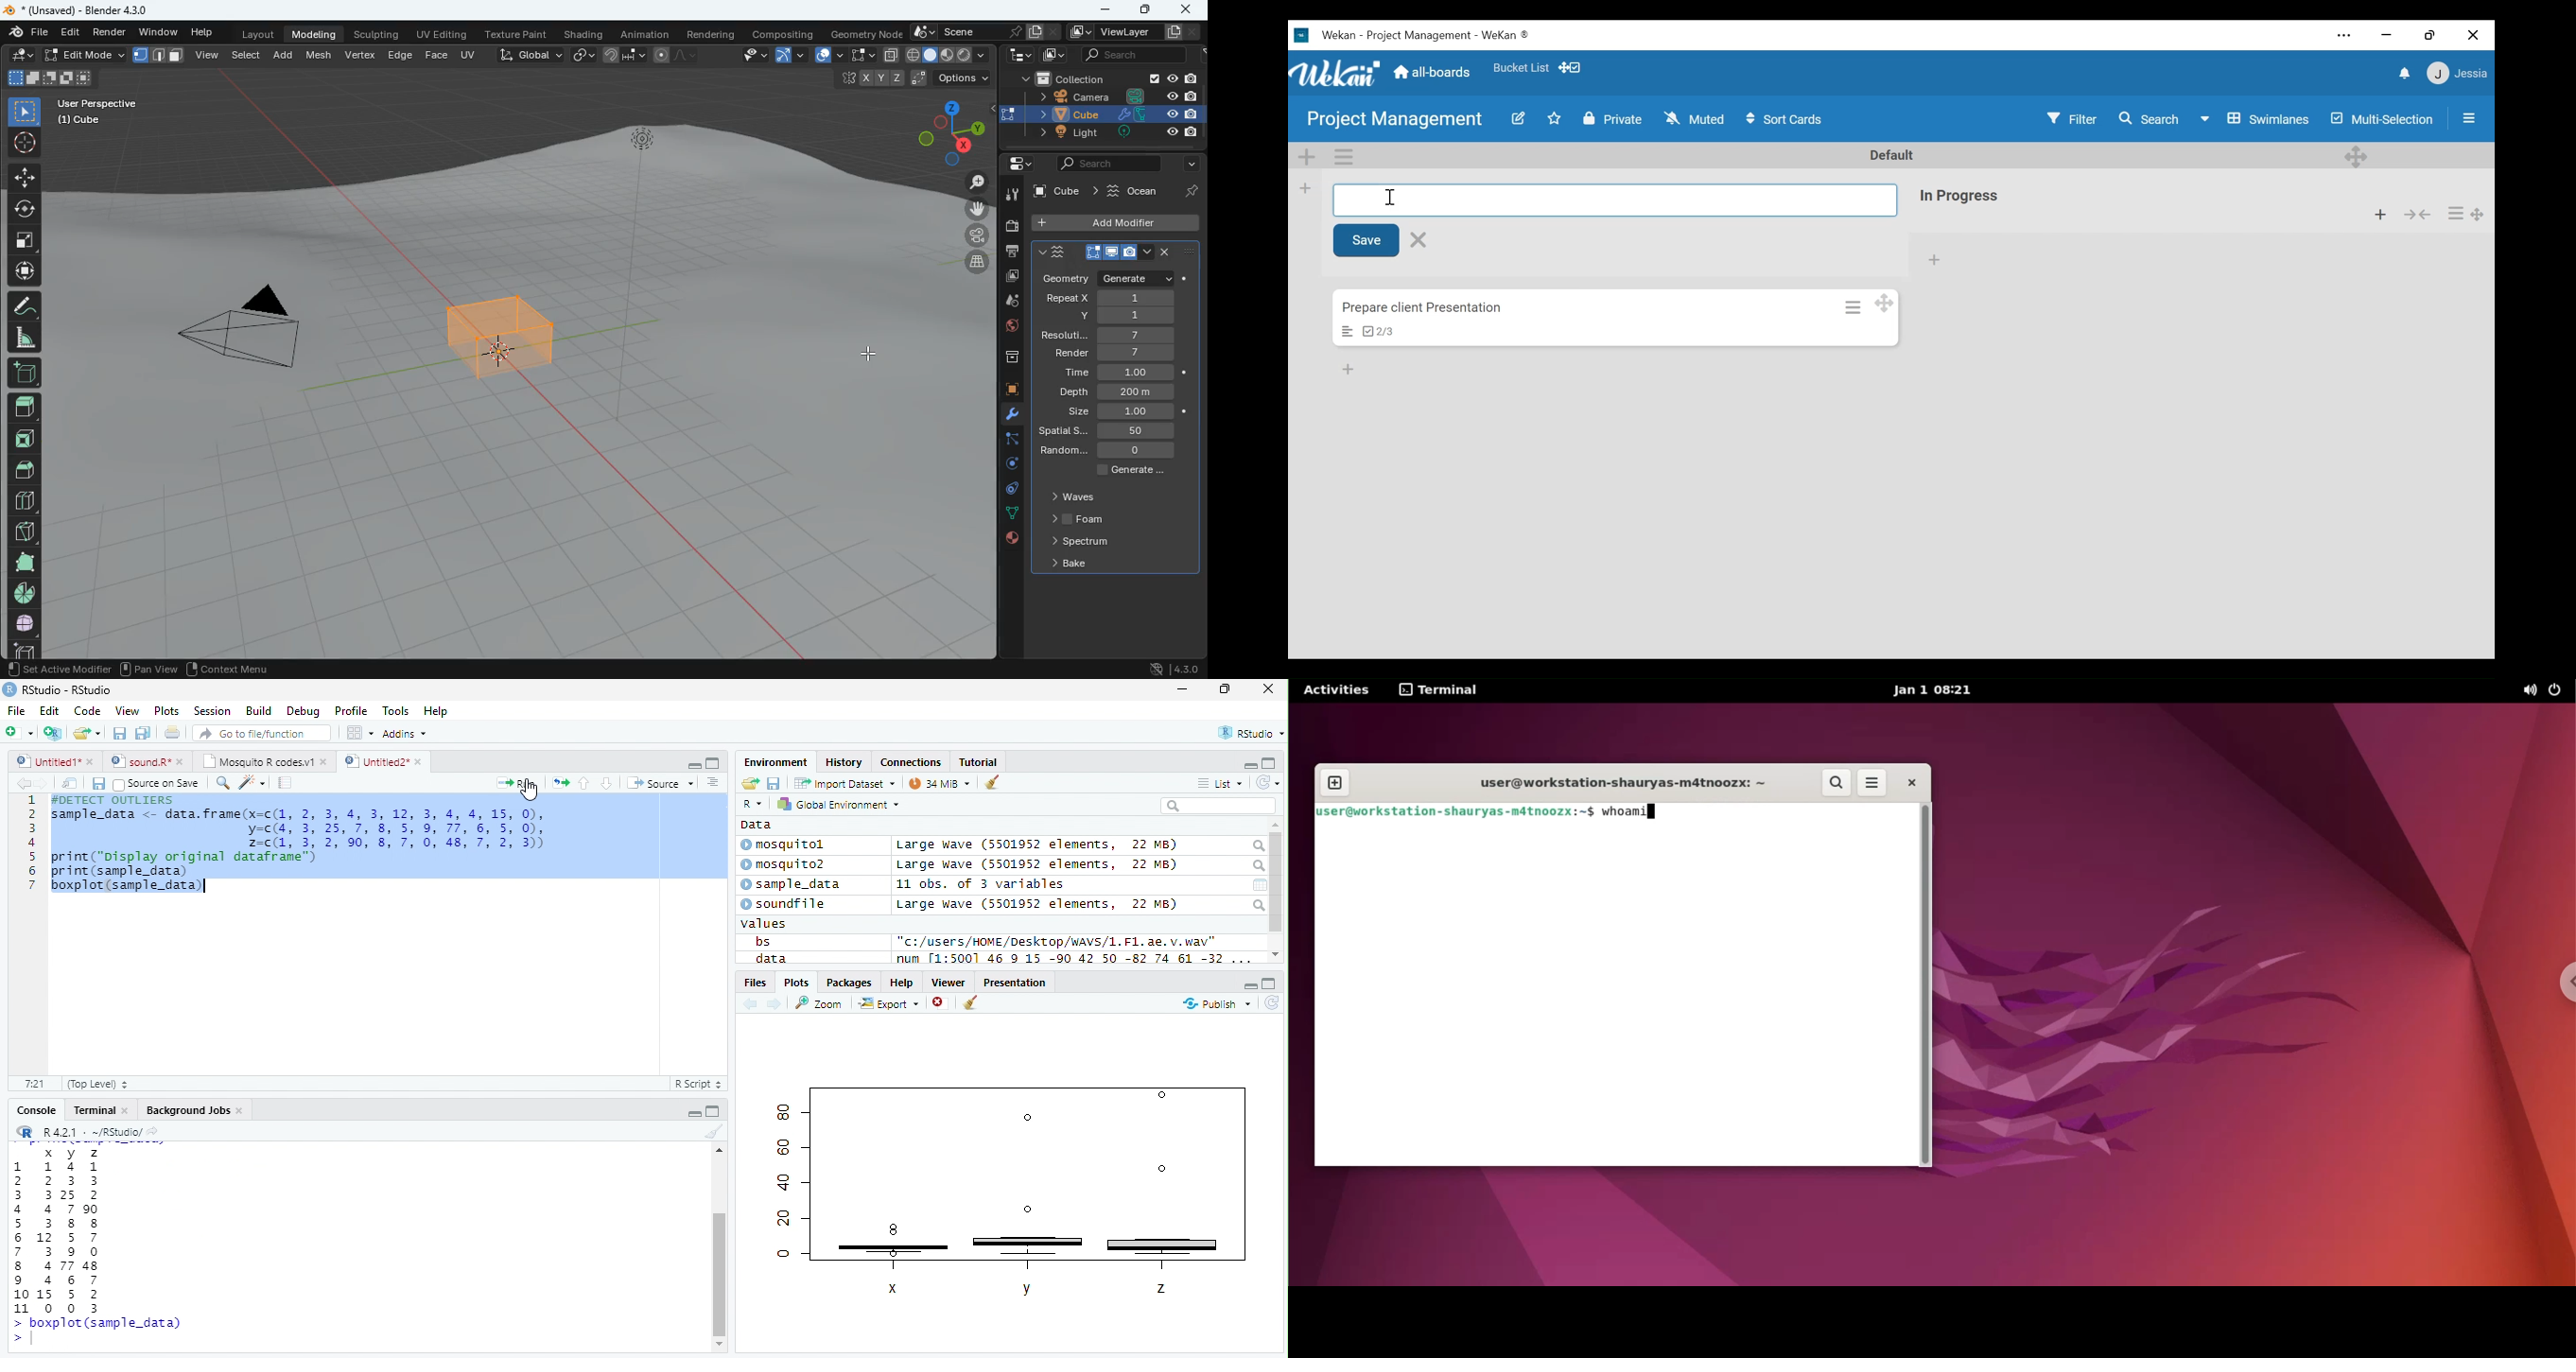 Image resolution: width=2576 pixels, height=1372 pixels. Describe the element at coordinates (1118, 315) in the screenshot. I see `y` at that location.